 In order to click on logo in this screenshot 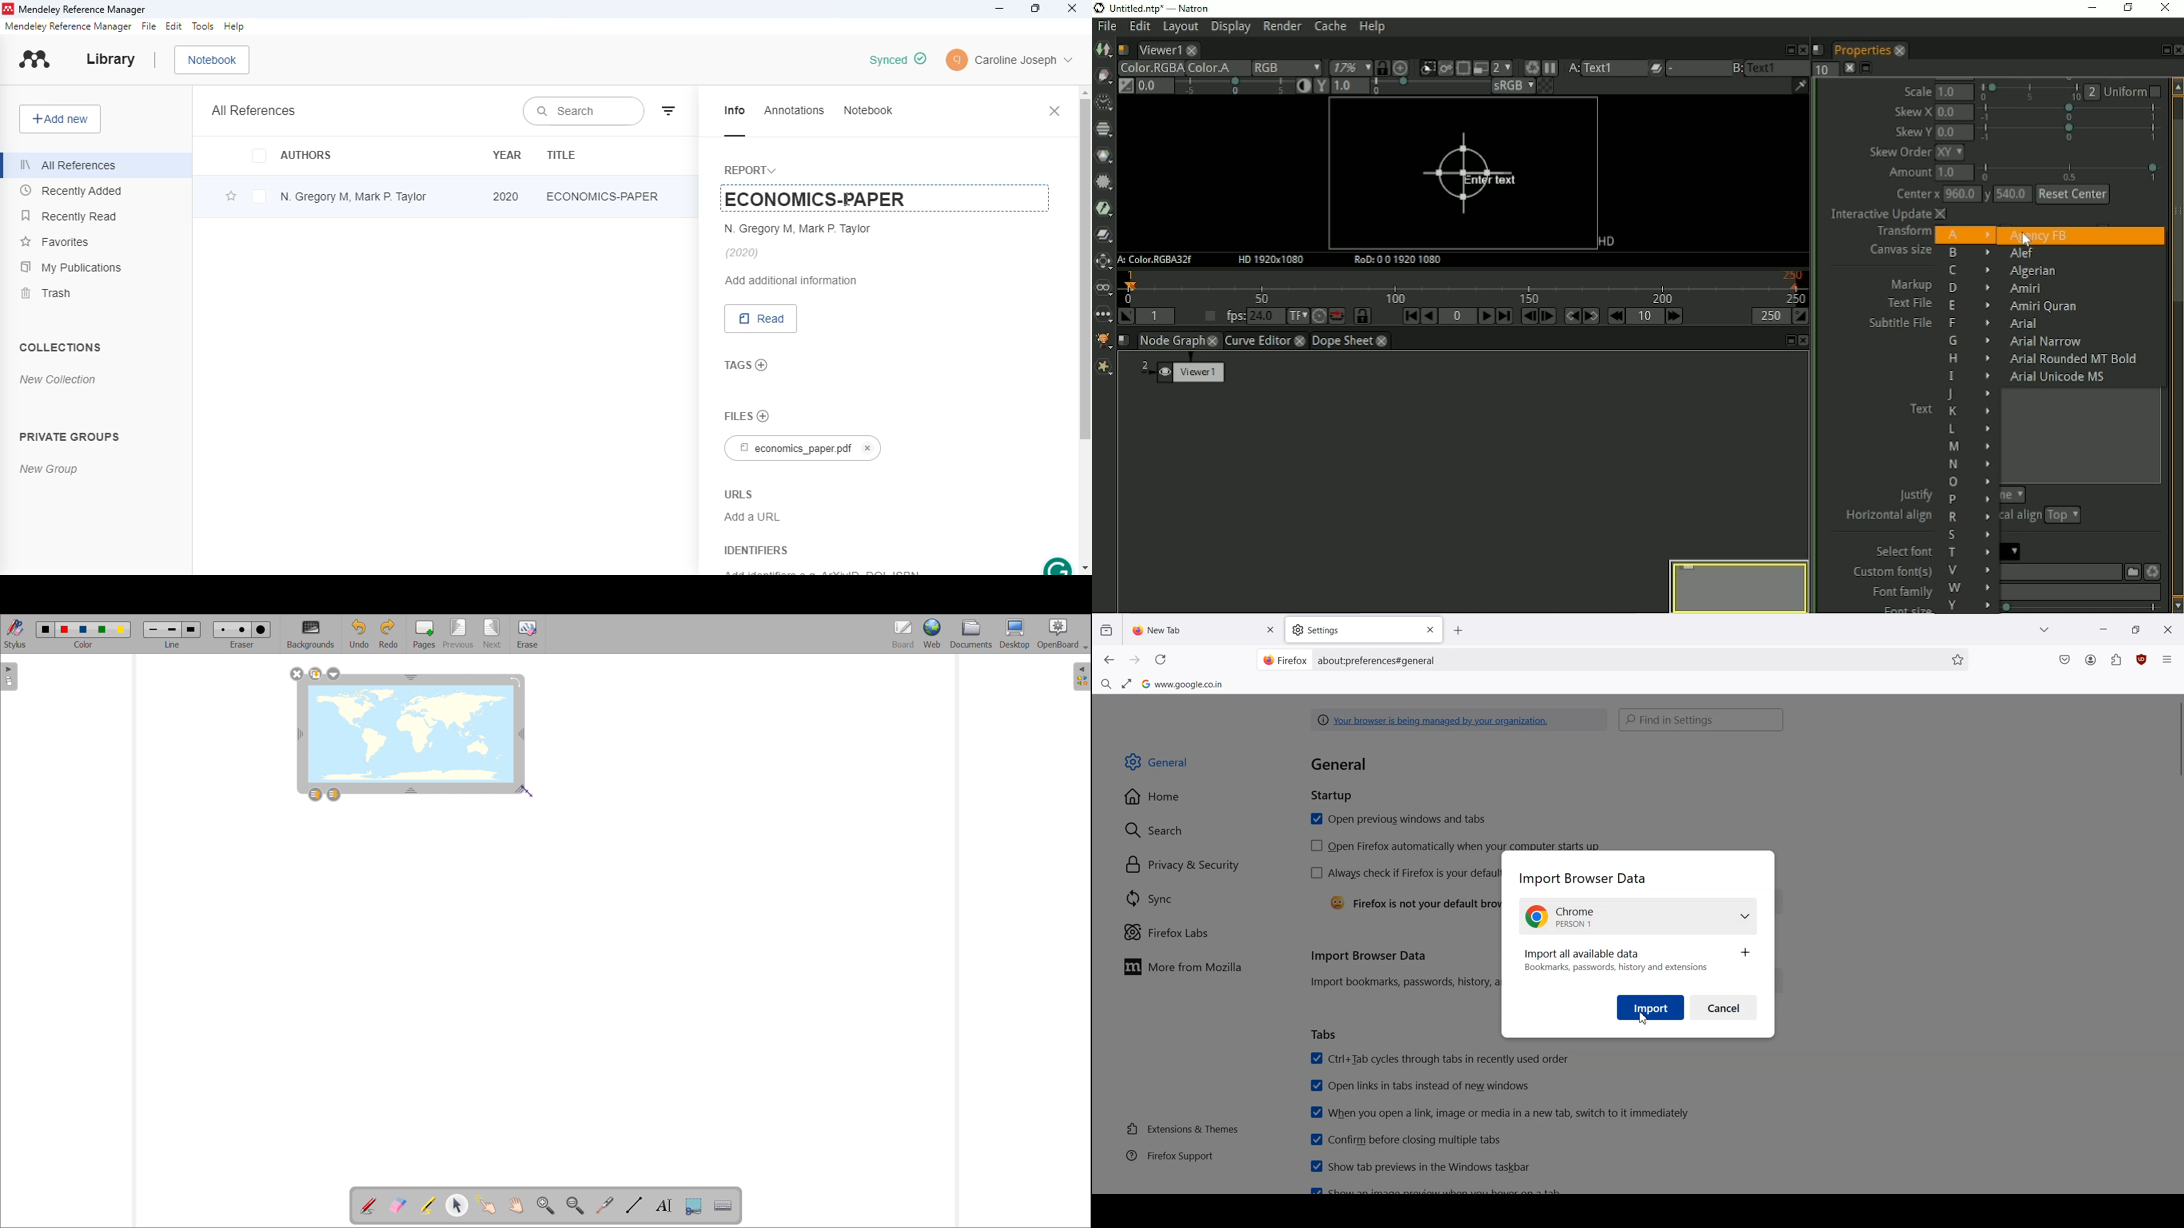, I will do `click(8, 9)`.